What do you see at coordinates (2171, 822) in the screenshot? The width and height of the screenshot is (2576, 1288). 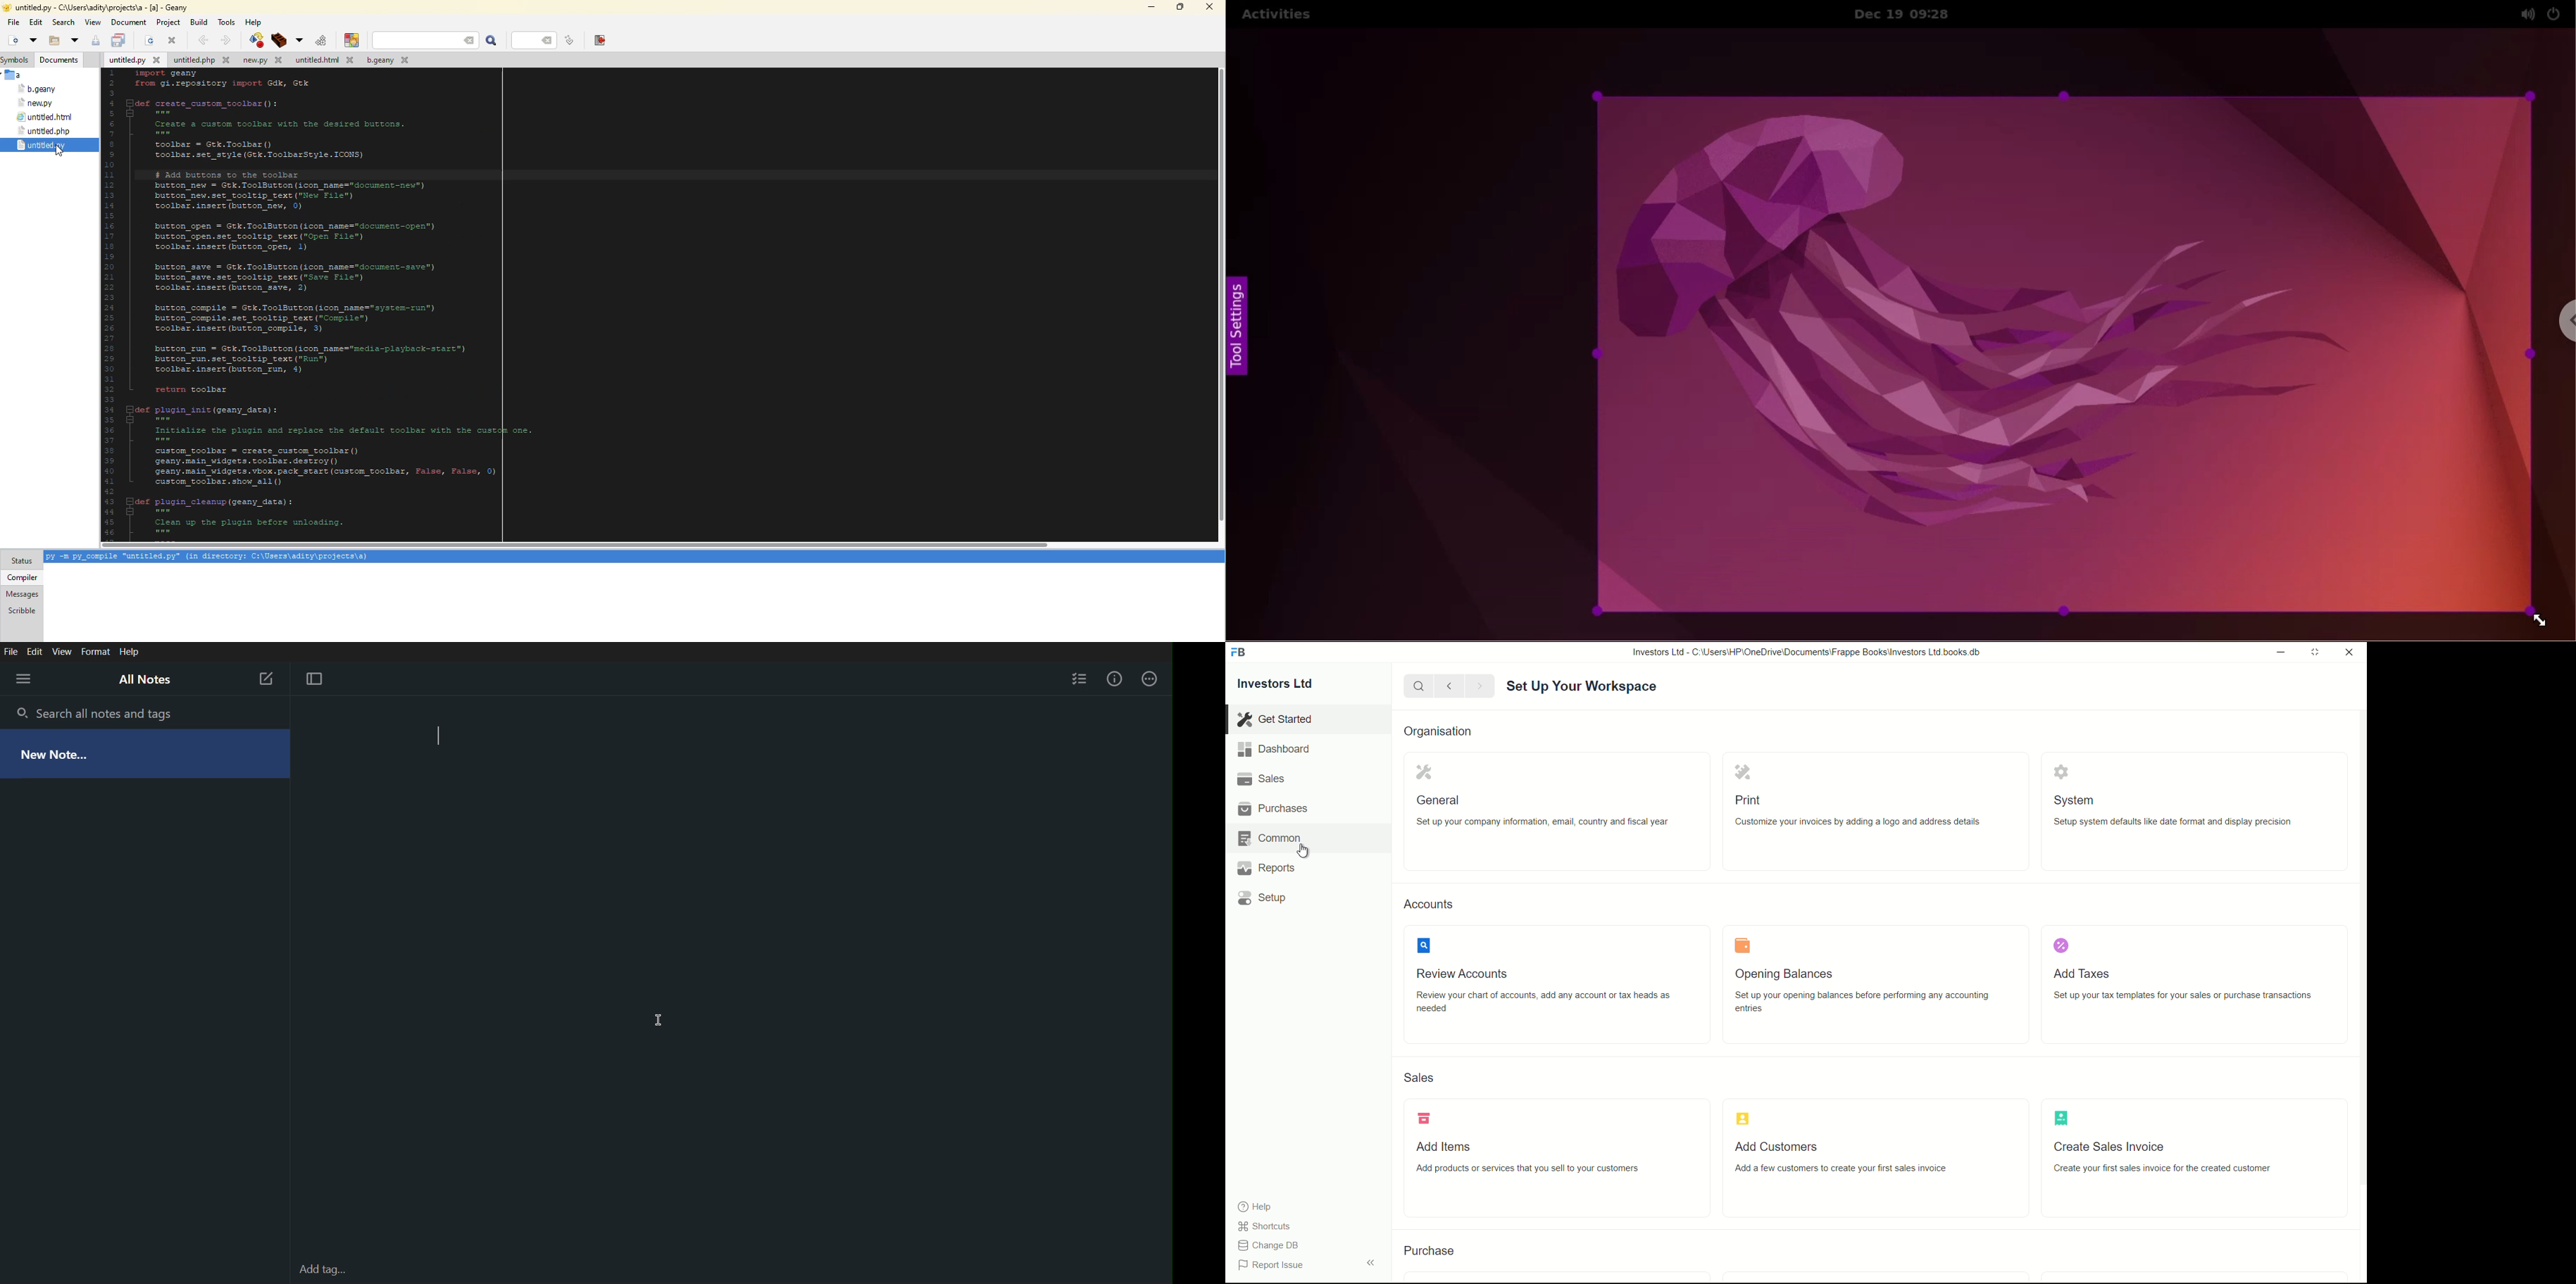 I see `Setup system defaults like date format and display precision` at bounding box center [2171, 822].